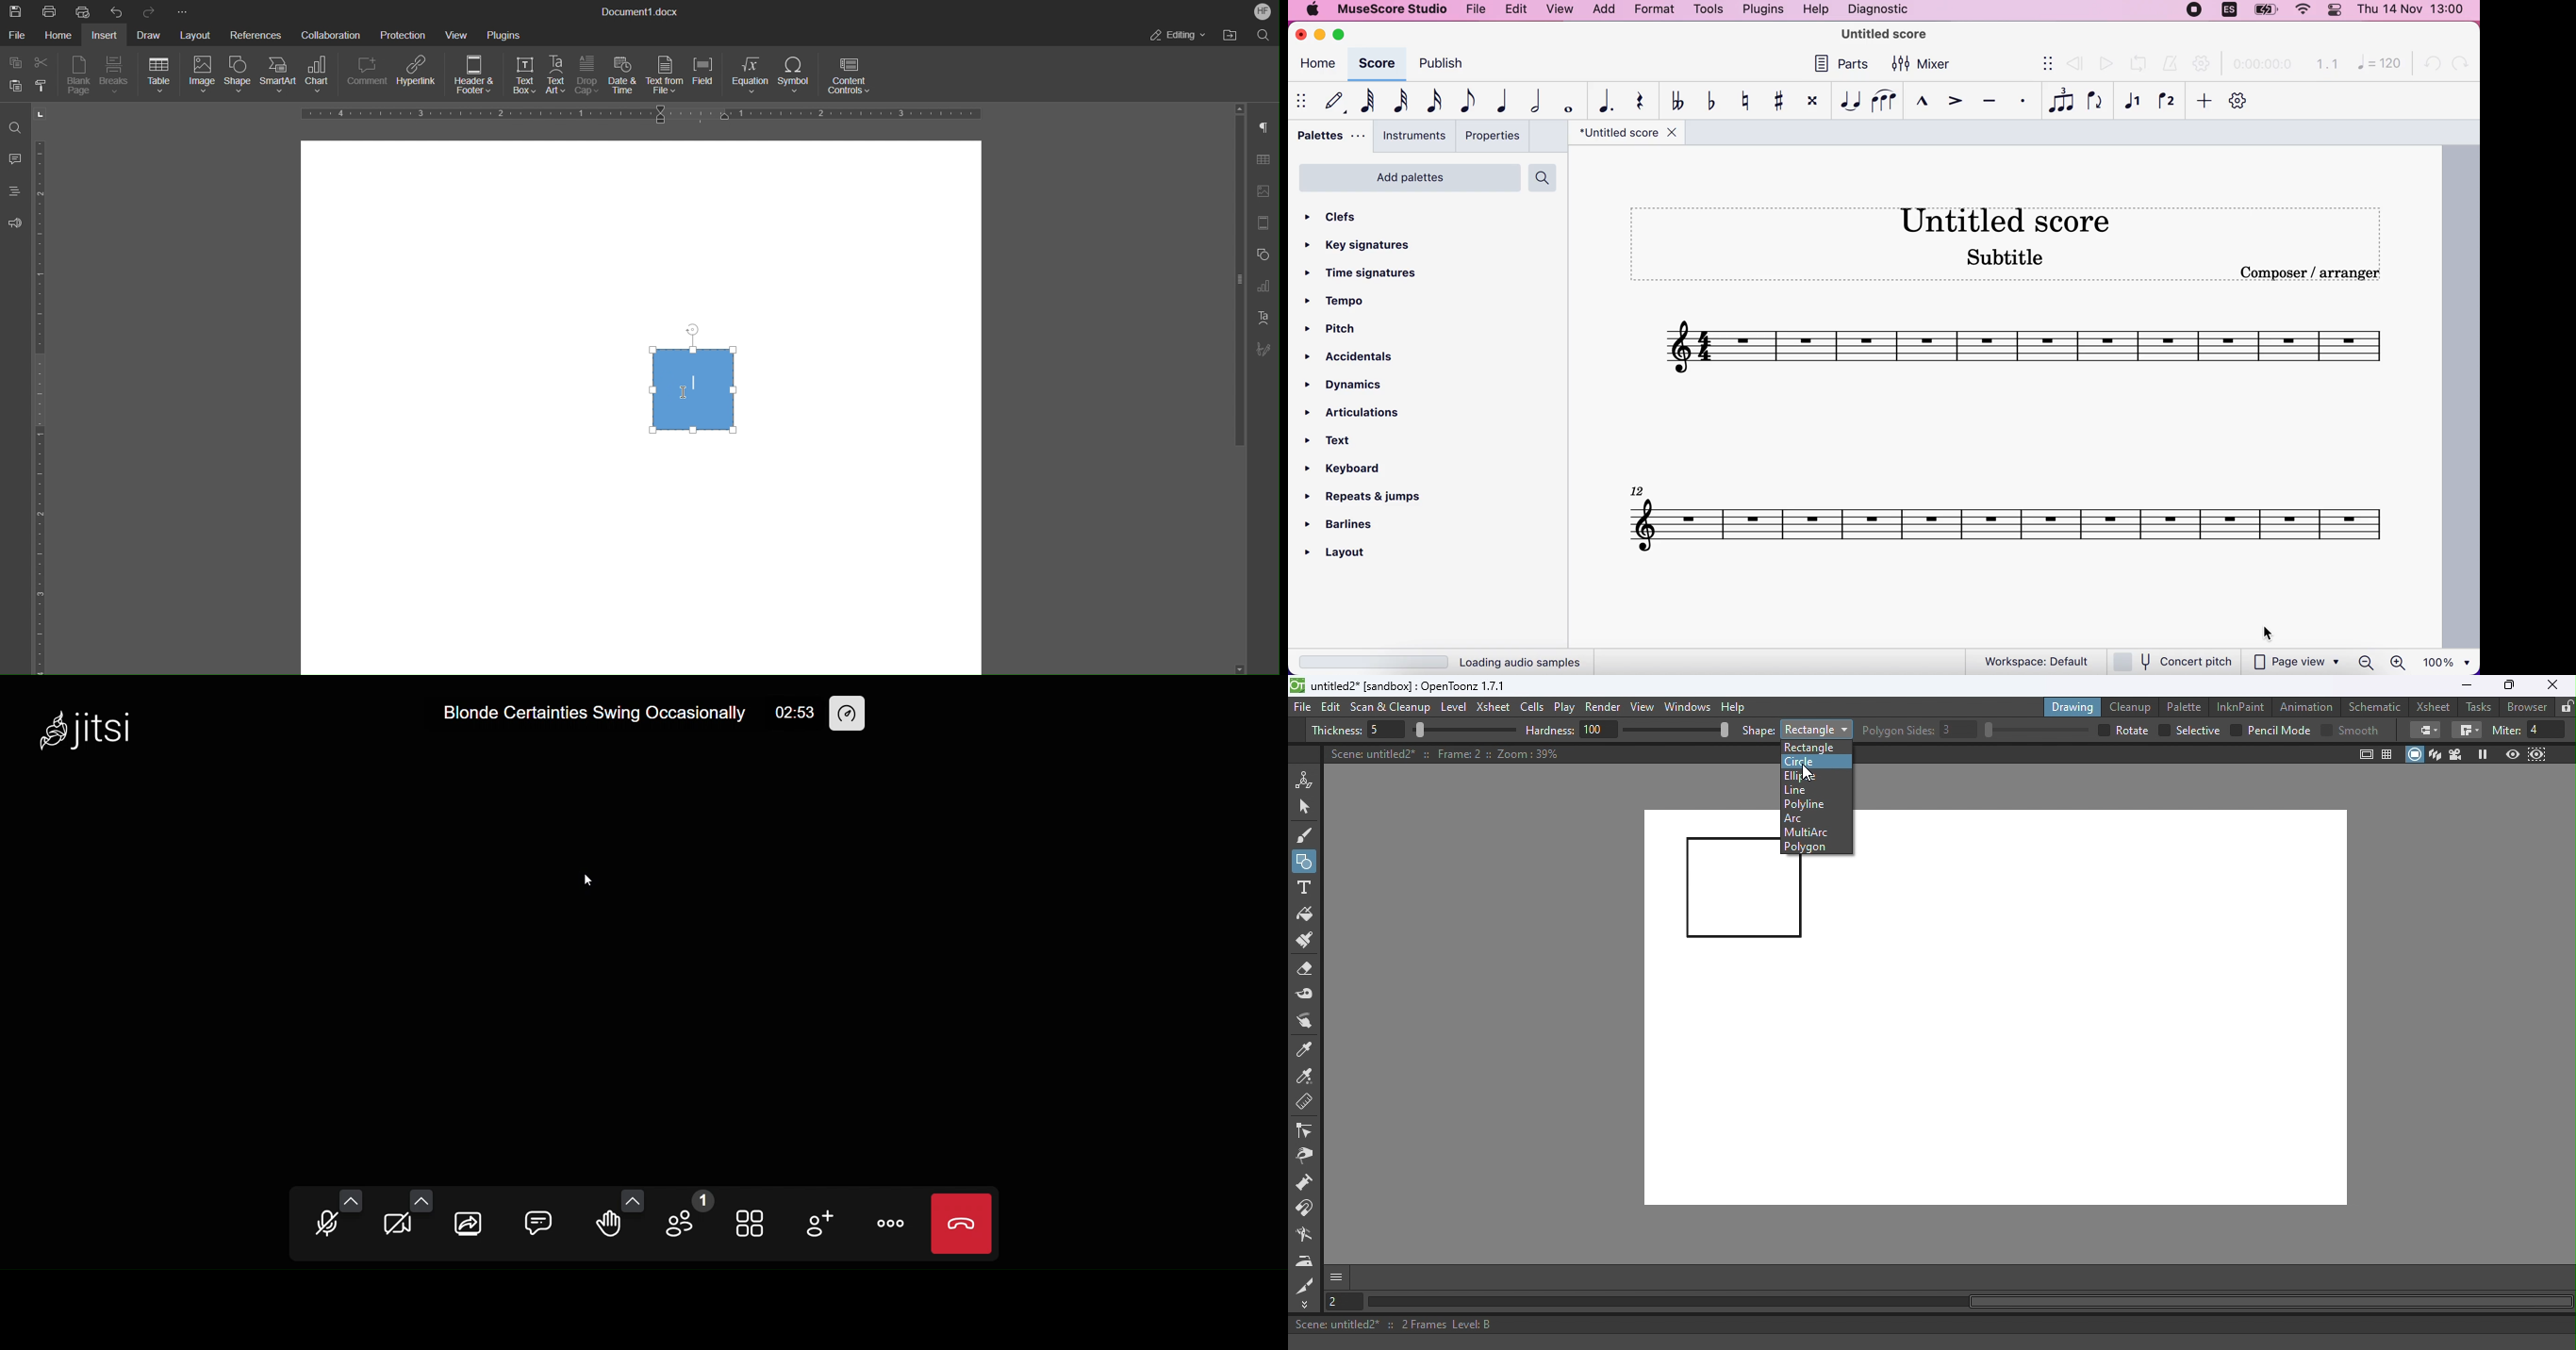  What do you see at coordinates (1744, 102) in the screenshot?
I see `toggle natural` at bounding box center [1744, 102].